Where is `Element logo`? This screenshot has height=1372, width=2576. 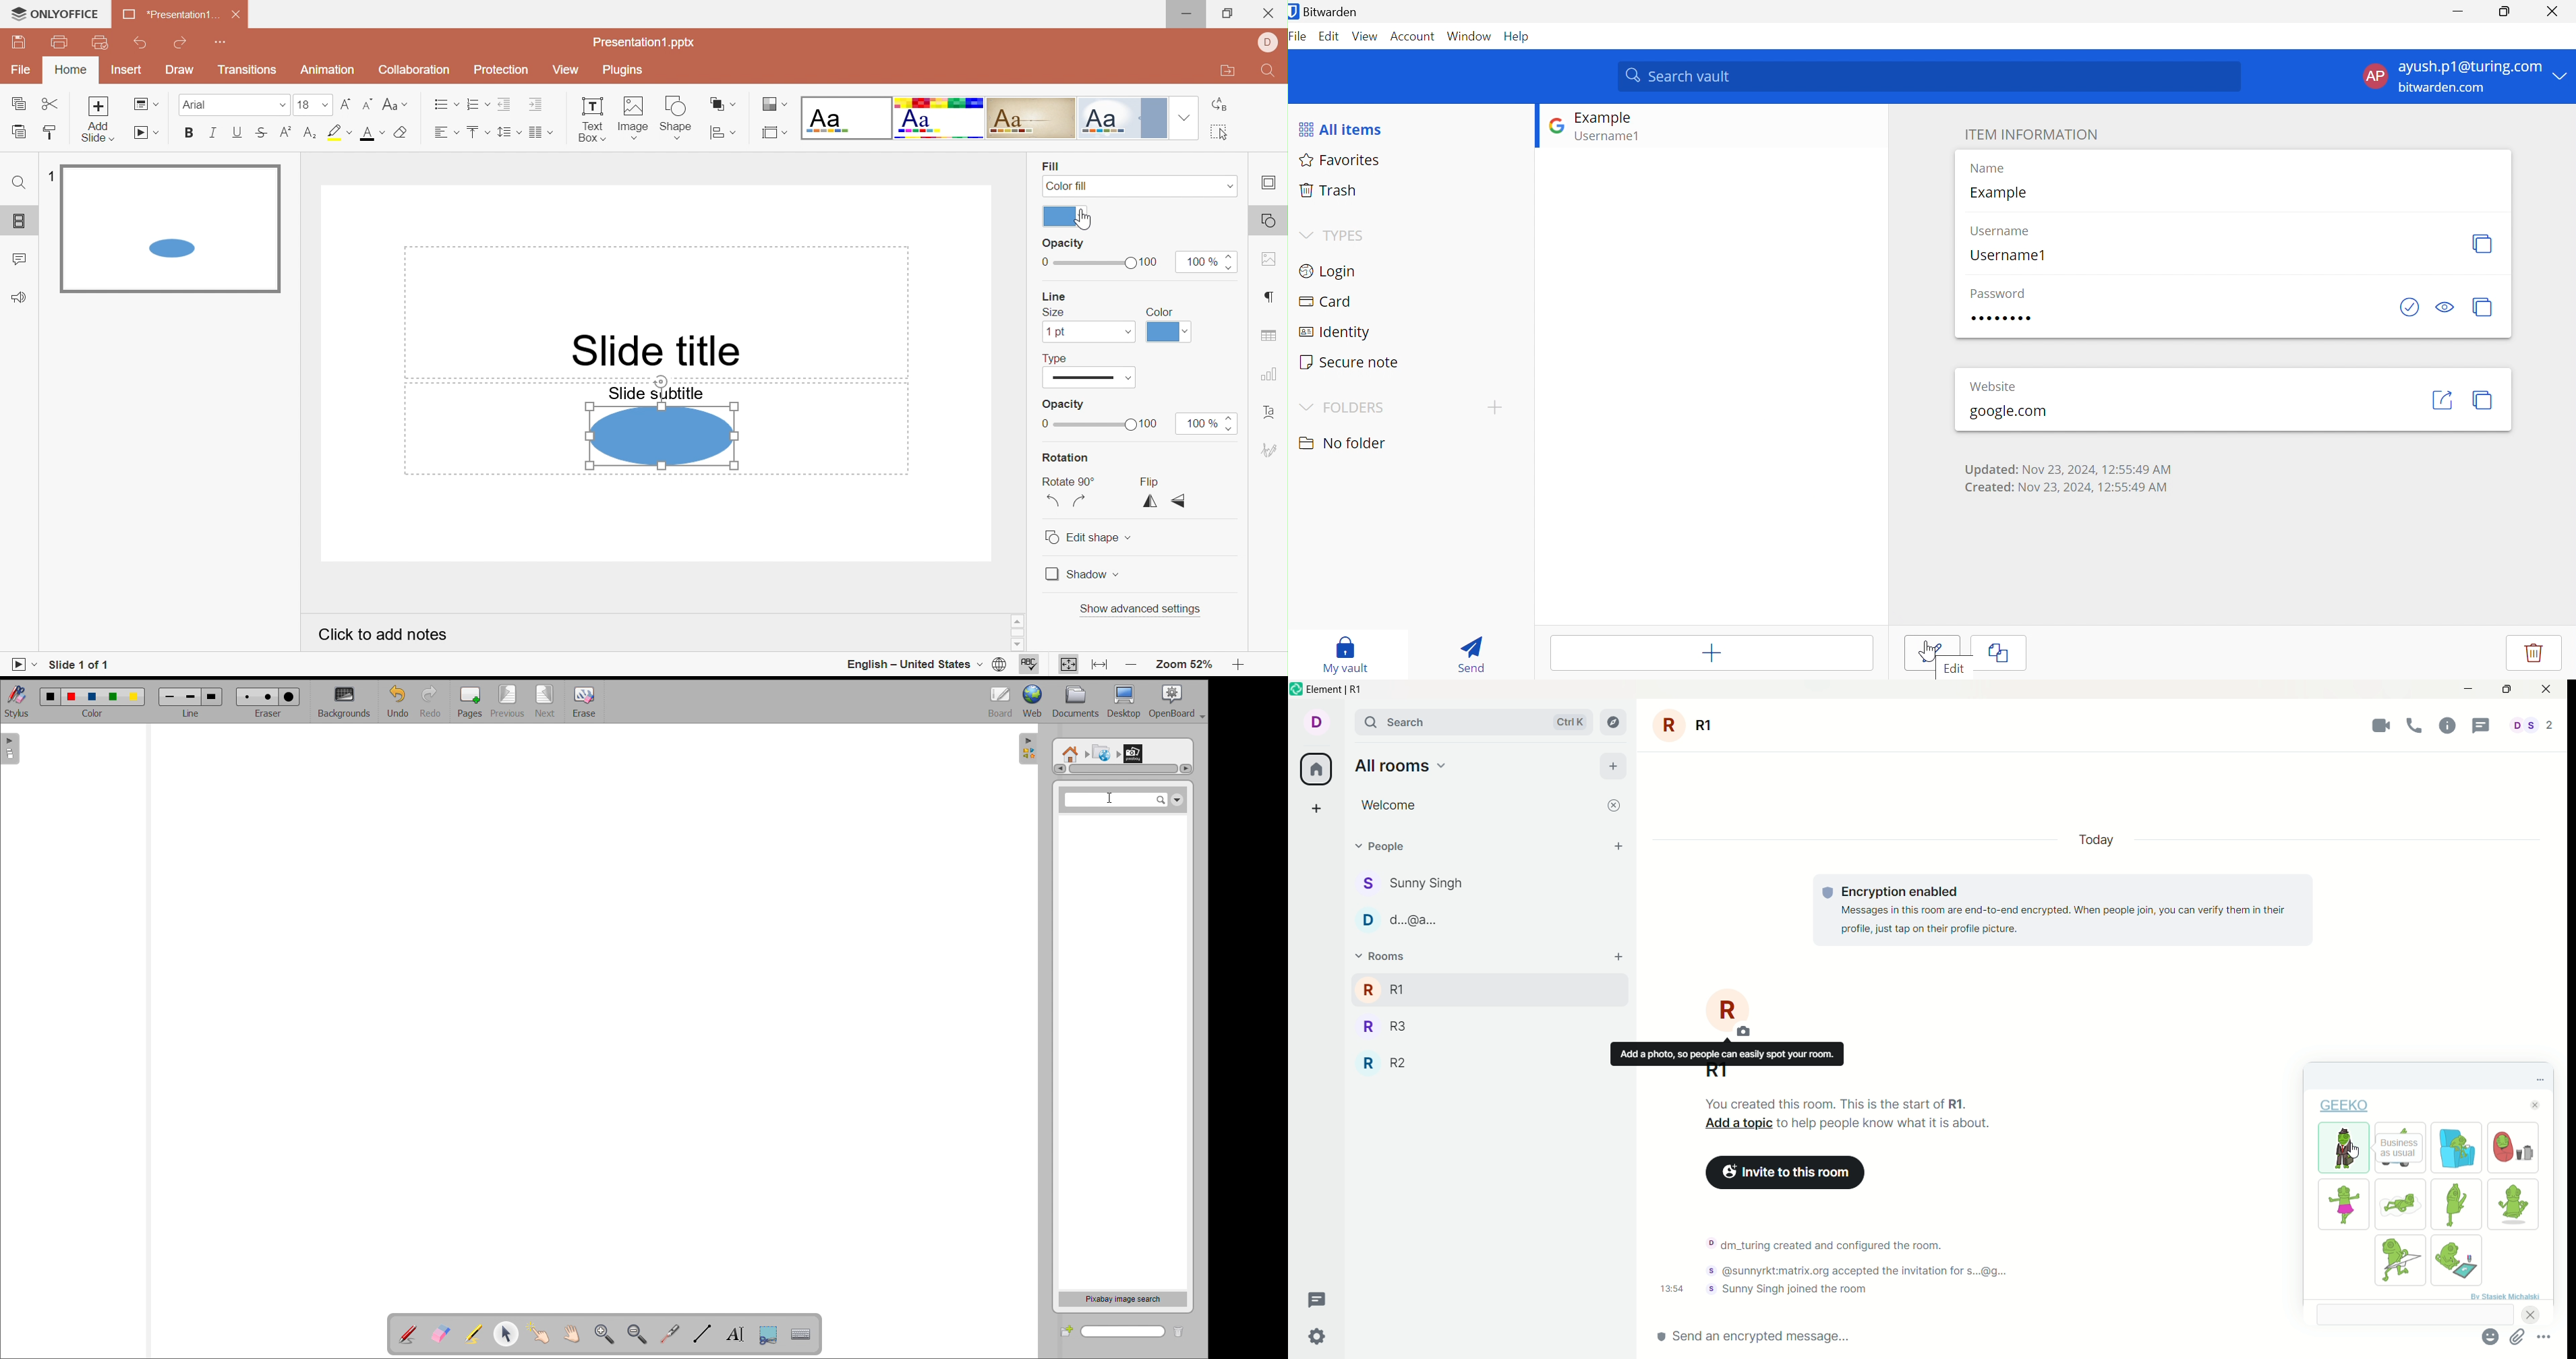
Element logo is located at coordinates (1297, 689).